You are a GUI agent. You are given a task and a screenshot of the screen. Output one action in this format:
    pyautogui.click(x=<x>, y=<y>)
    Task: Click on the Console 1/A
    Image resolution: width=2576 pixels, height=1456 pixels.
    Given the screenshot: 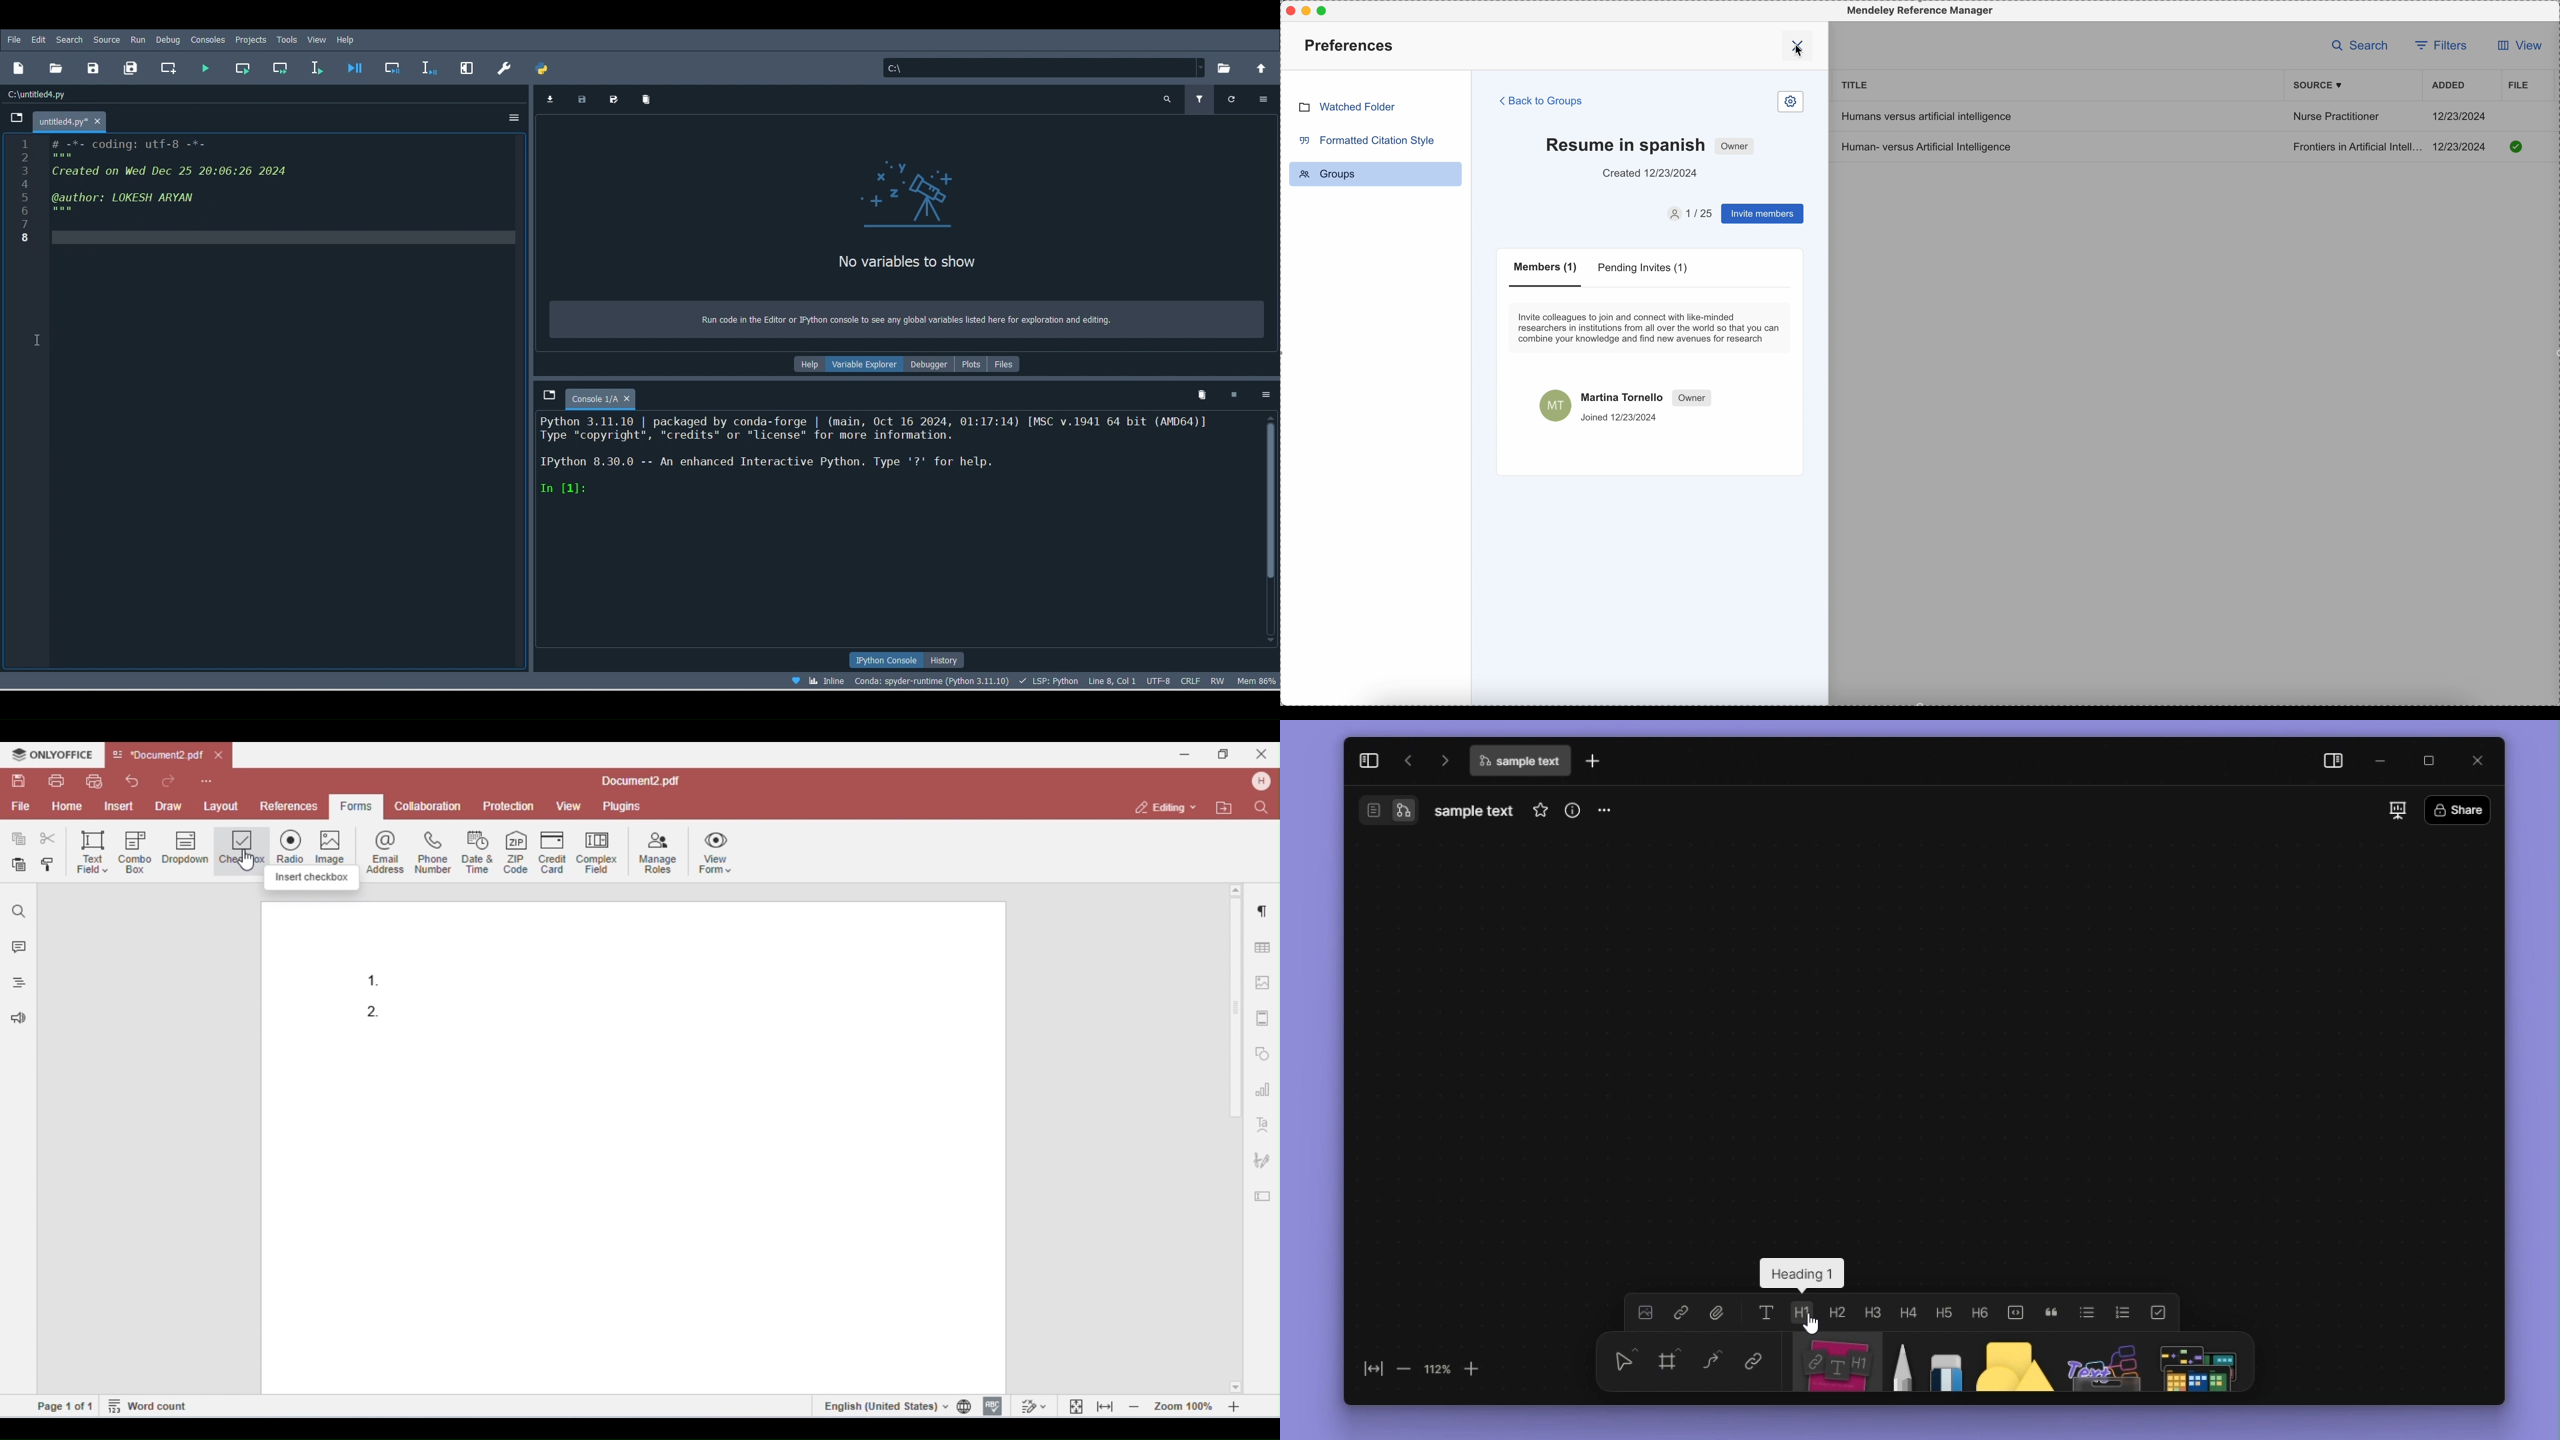 What is the action you would take?
    pyautogui.click(x=608, y=396)
    